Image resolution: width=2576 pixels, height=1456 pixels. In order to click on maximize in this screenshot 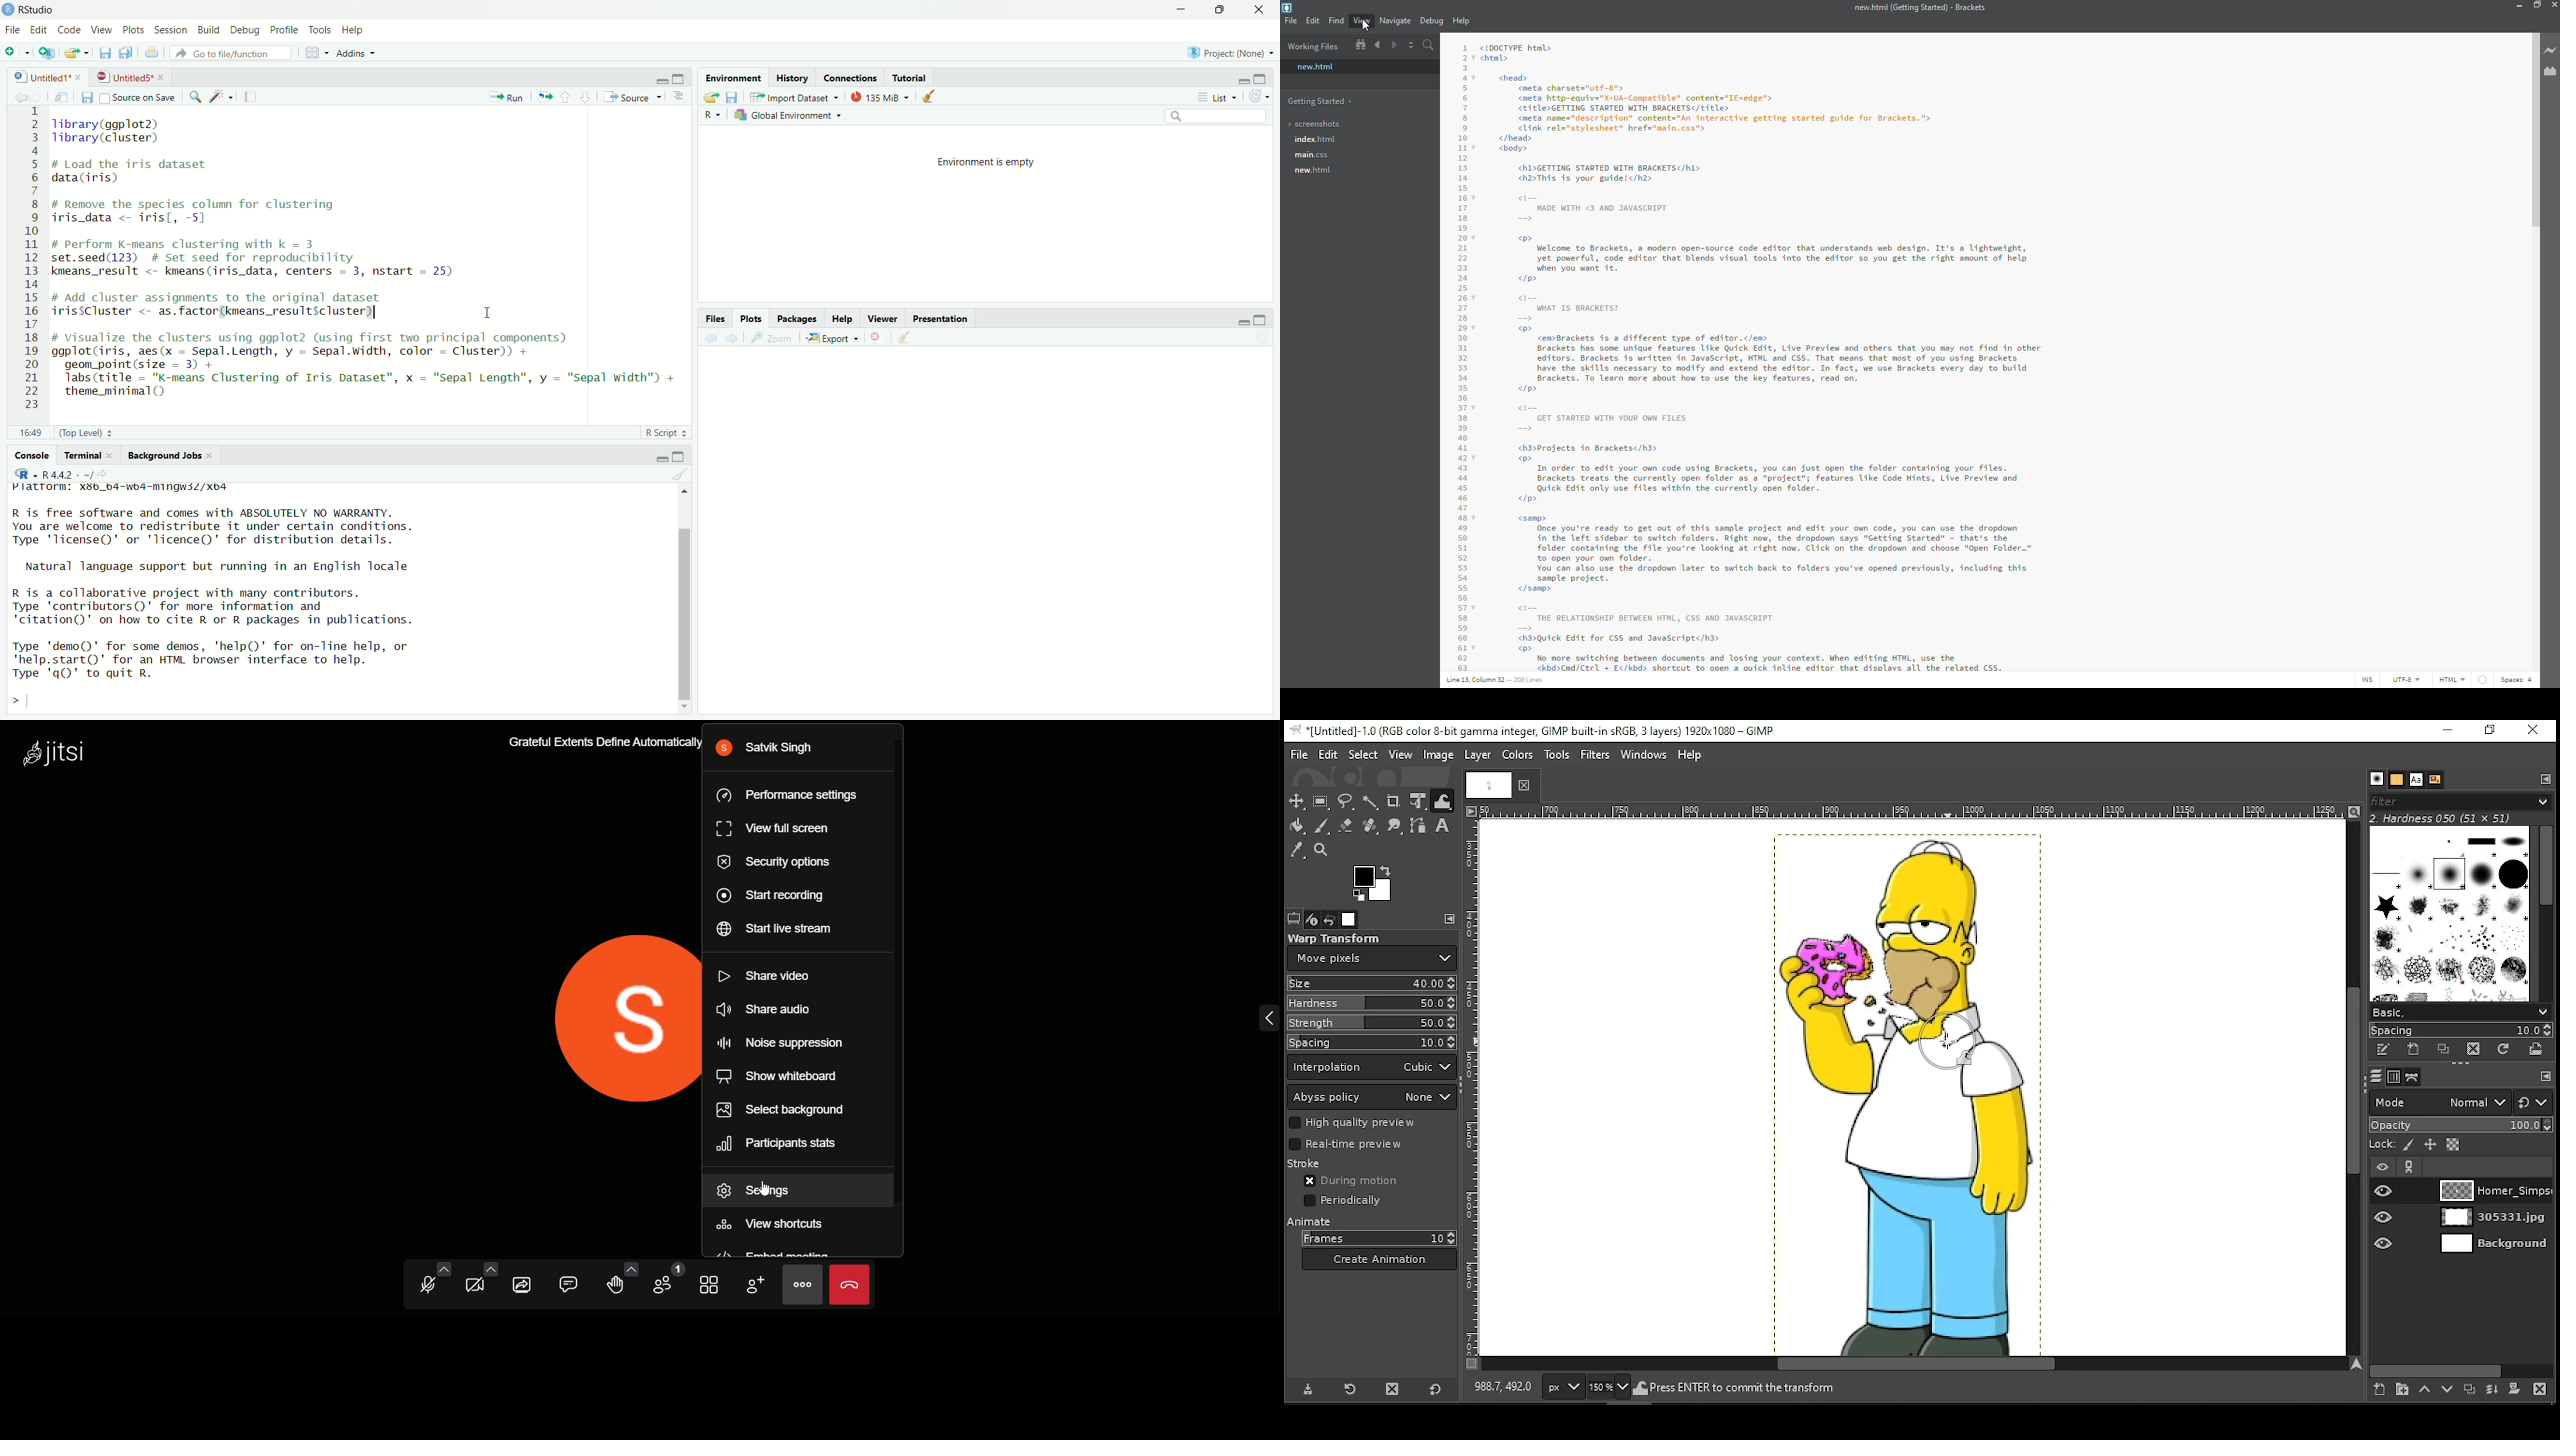, I will do `click(1217, 10)`.